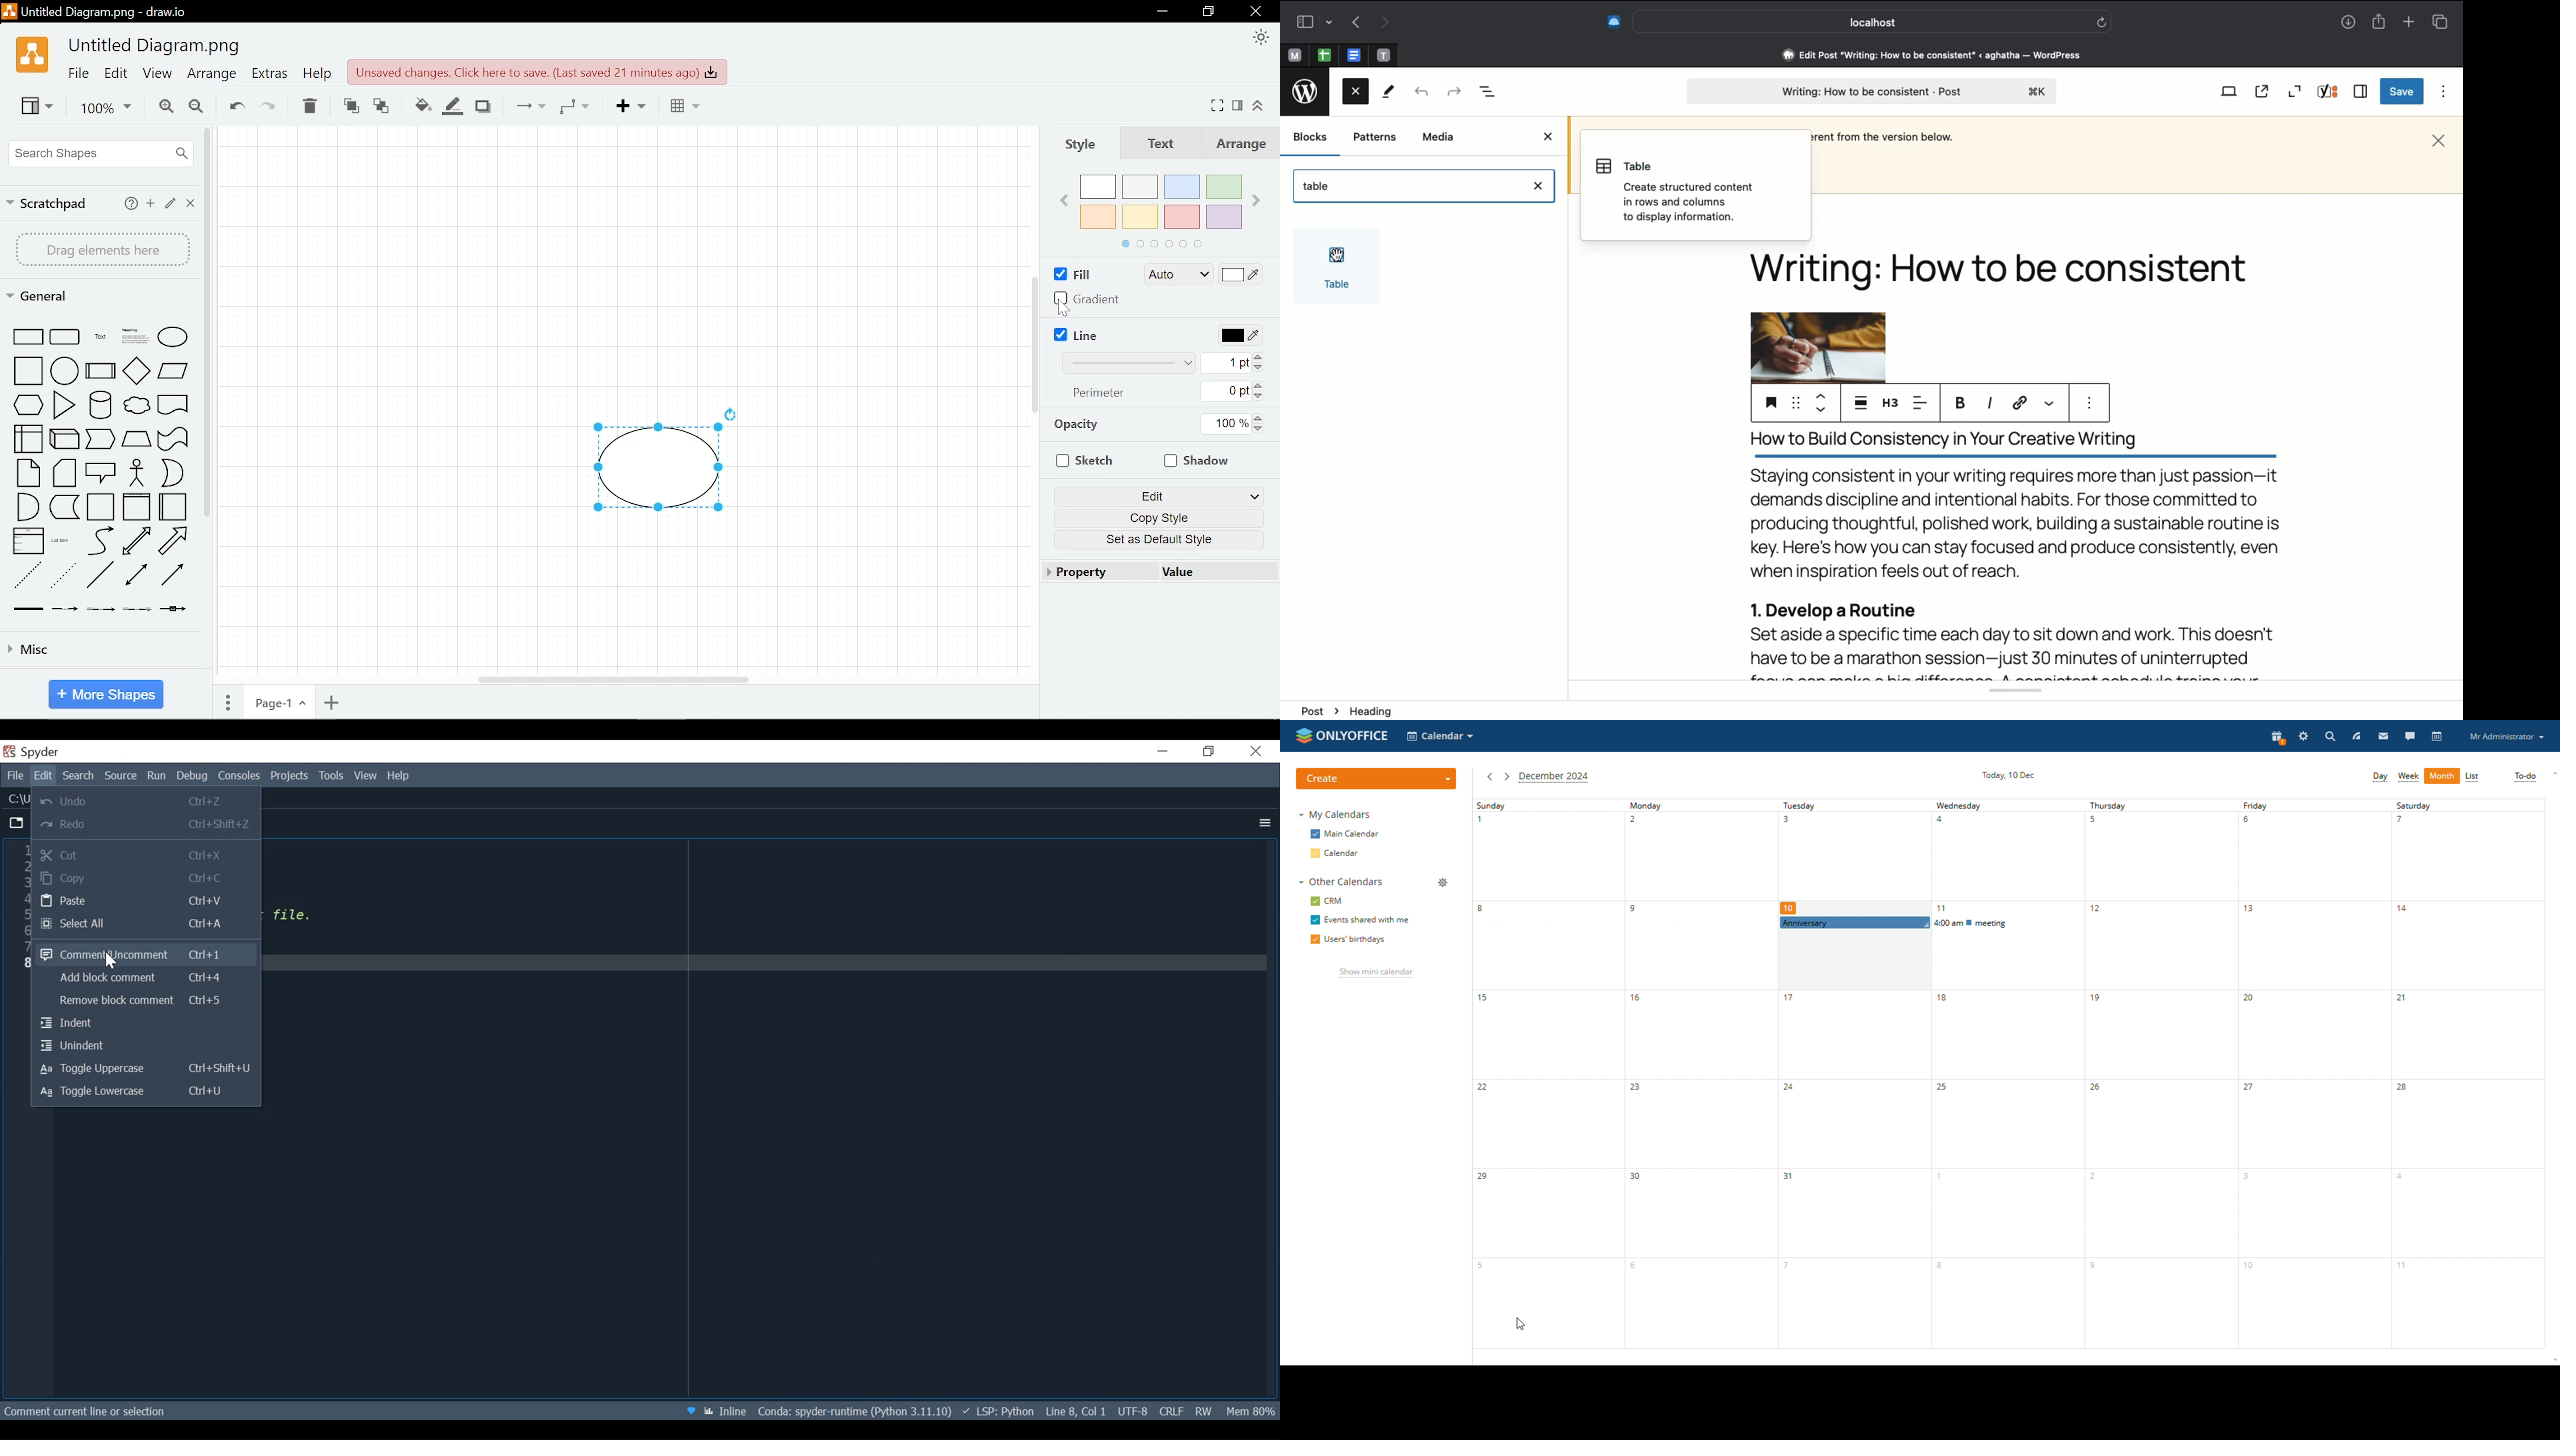 This screenshot has height=1456, width=2576. Describe the element at coordinates (680, 105) in the screenshot. I see `Table` at that location.